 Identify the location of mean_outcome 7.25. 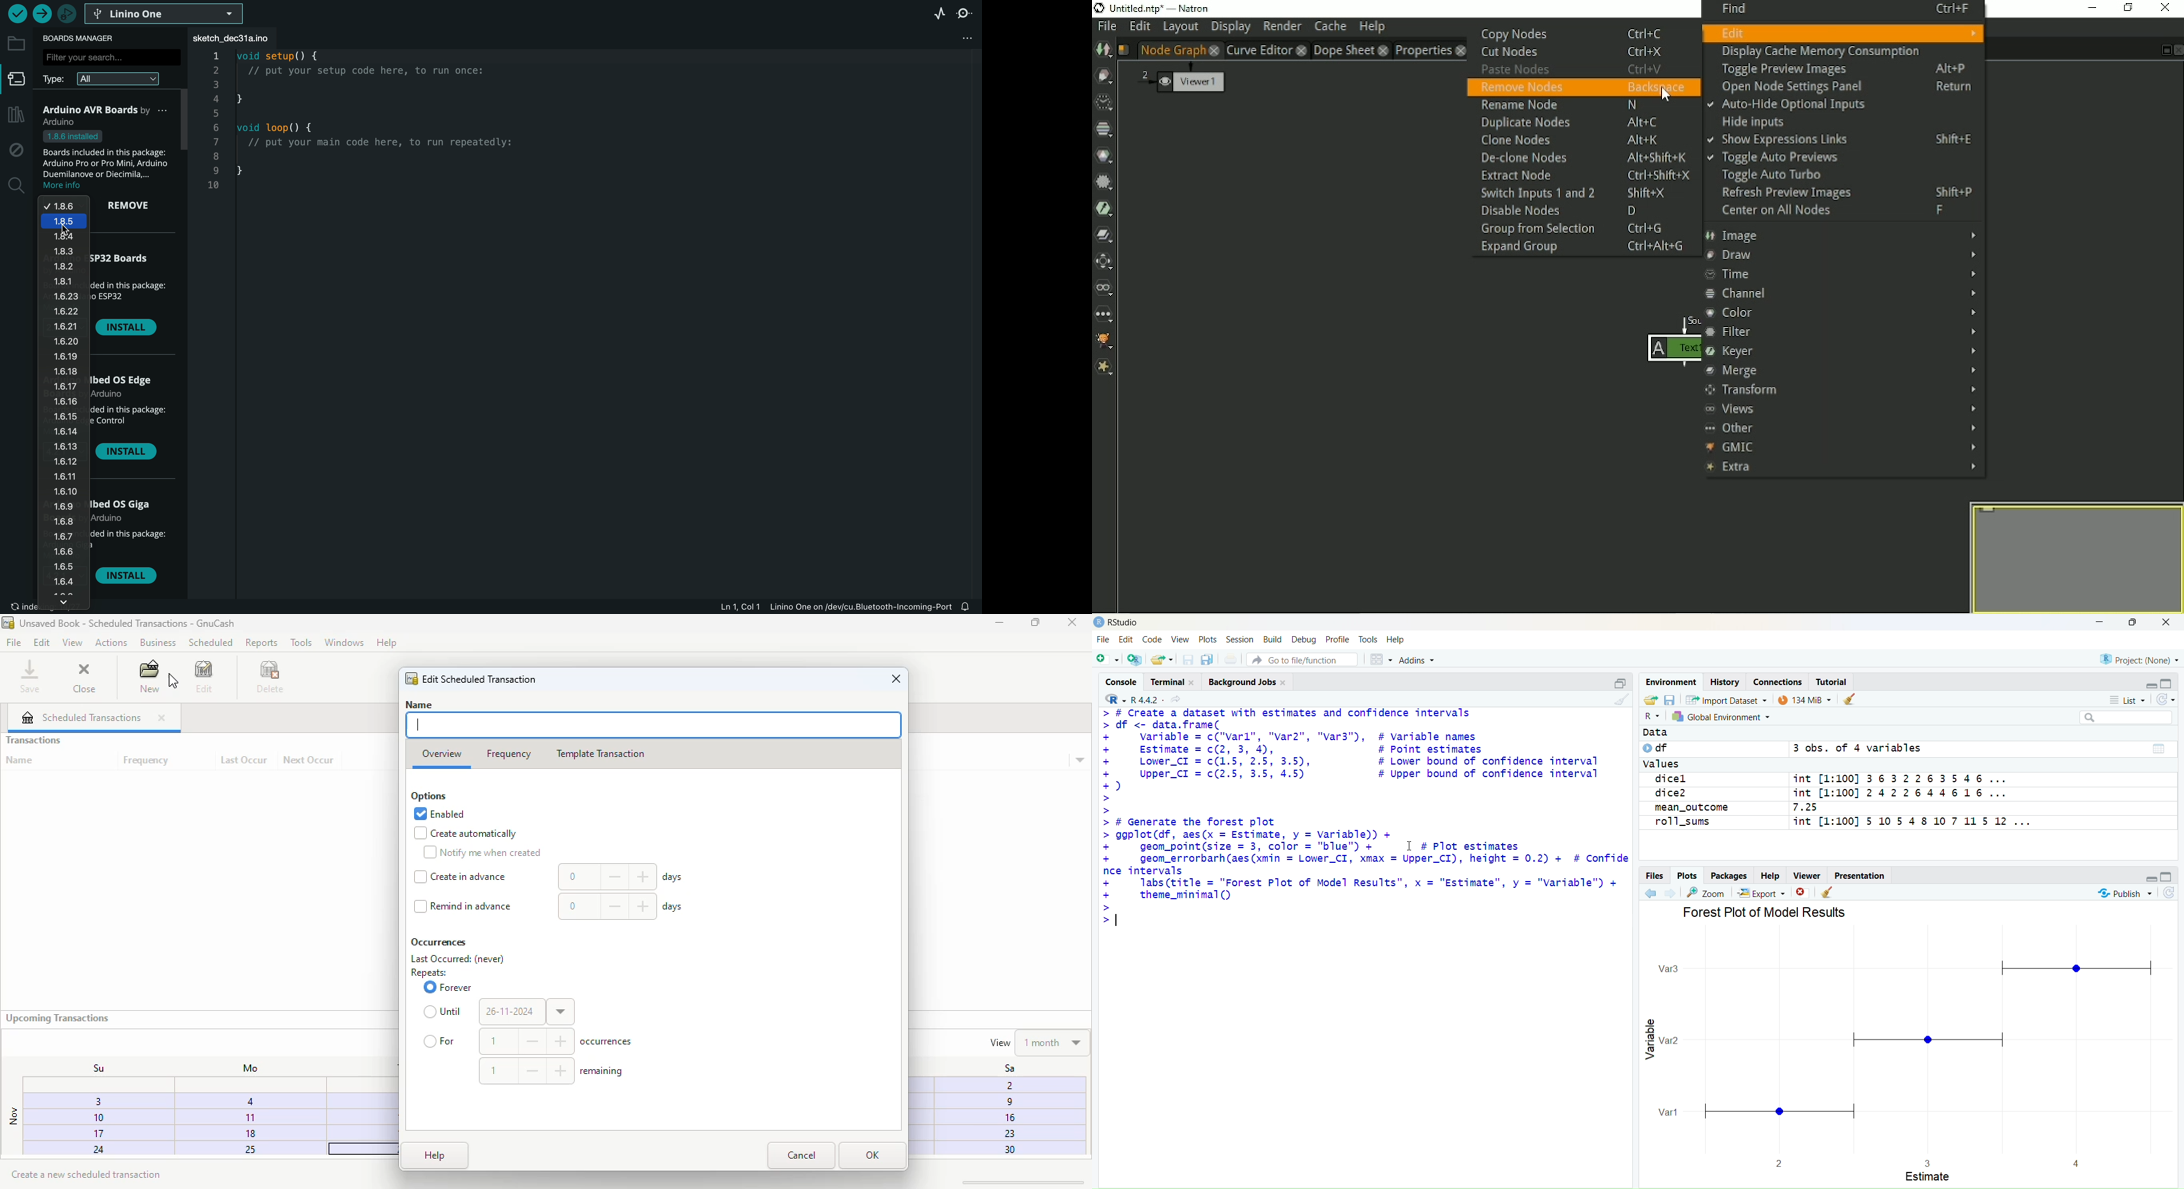
(1734, 808).